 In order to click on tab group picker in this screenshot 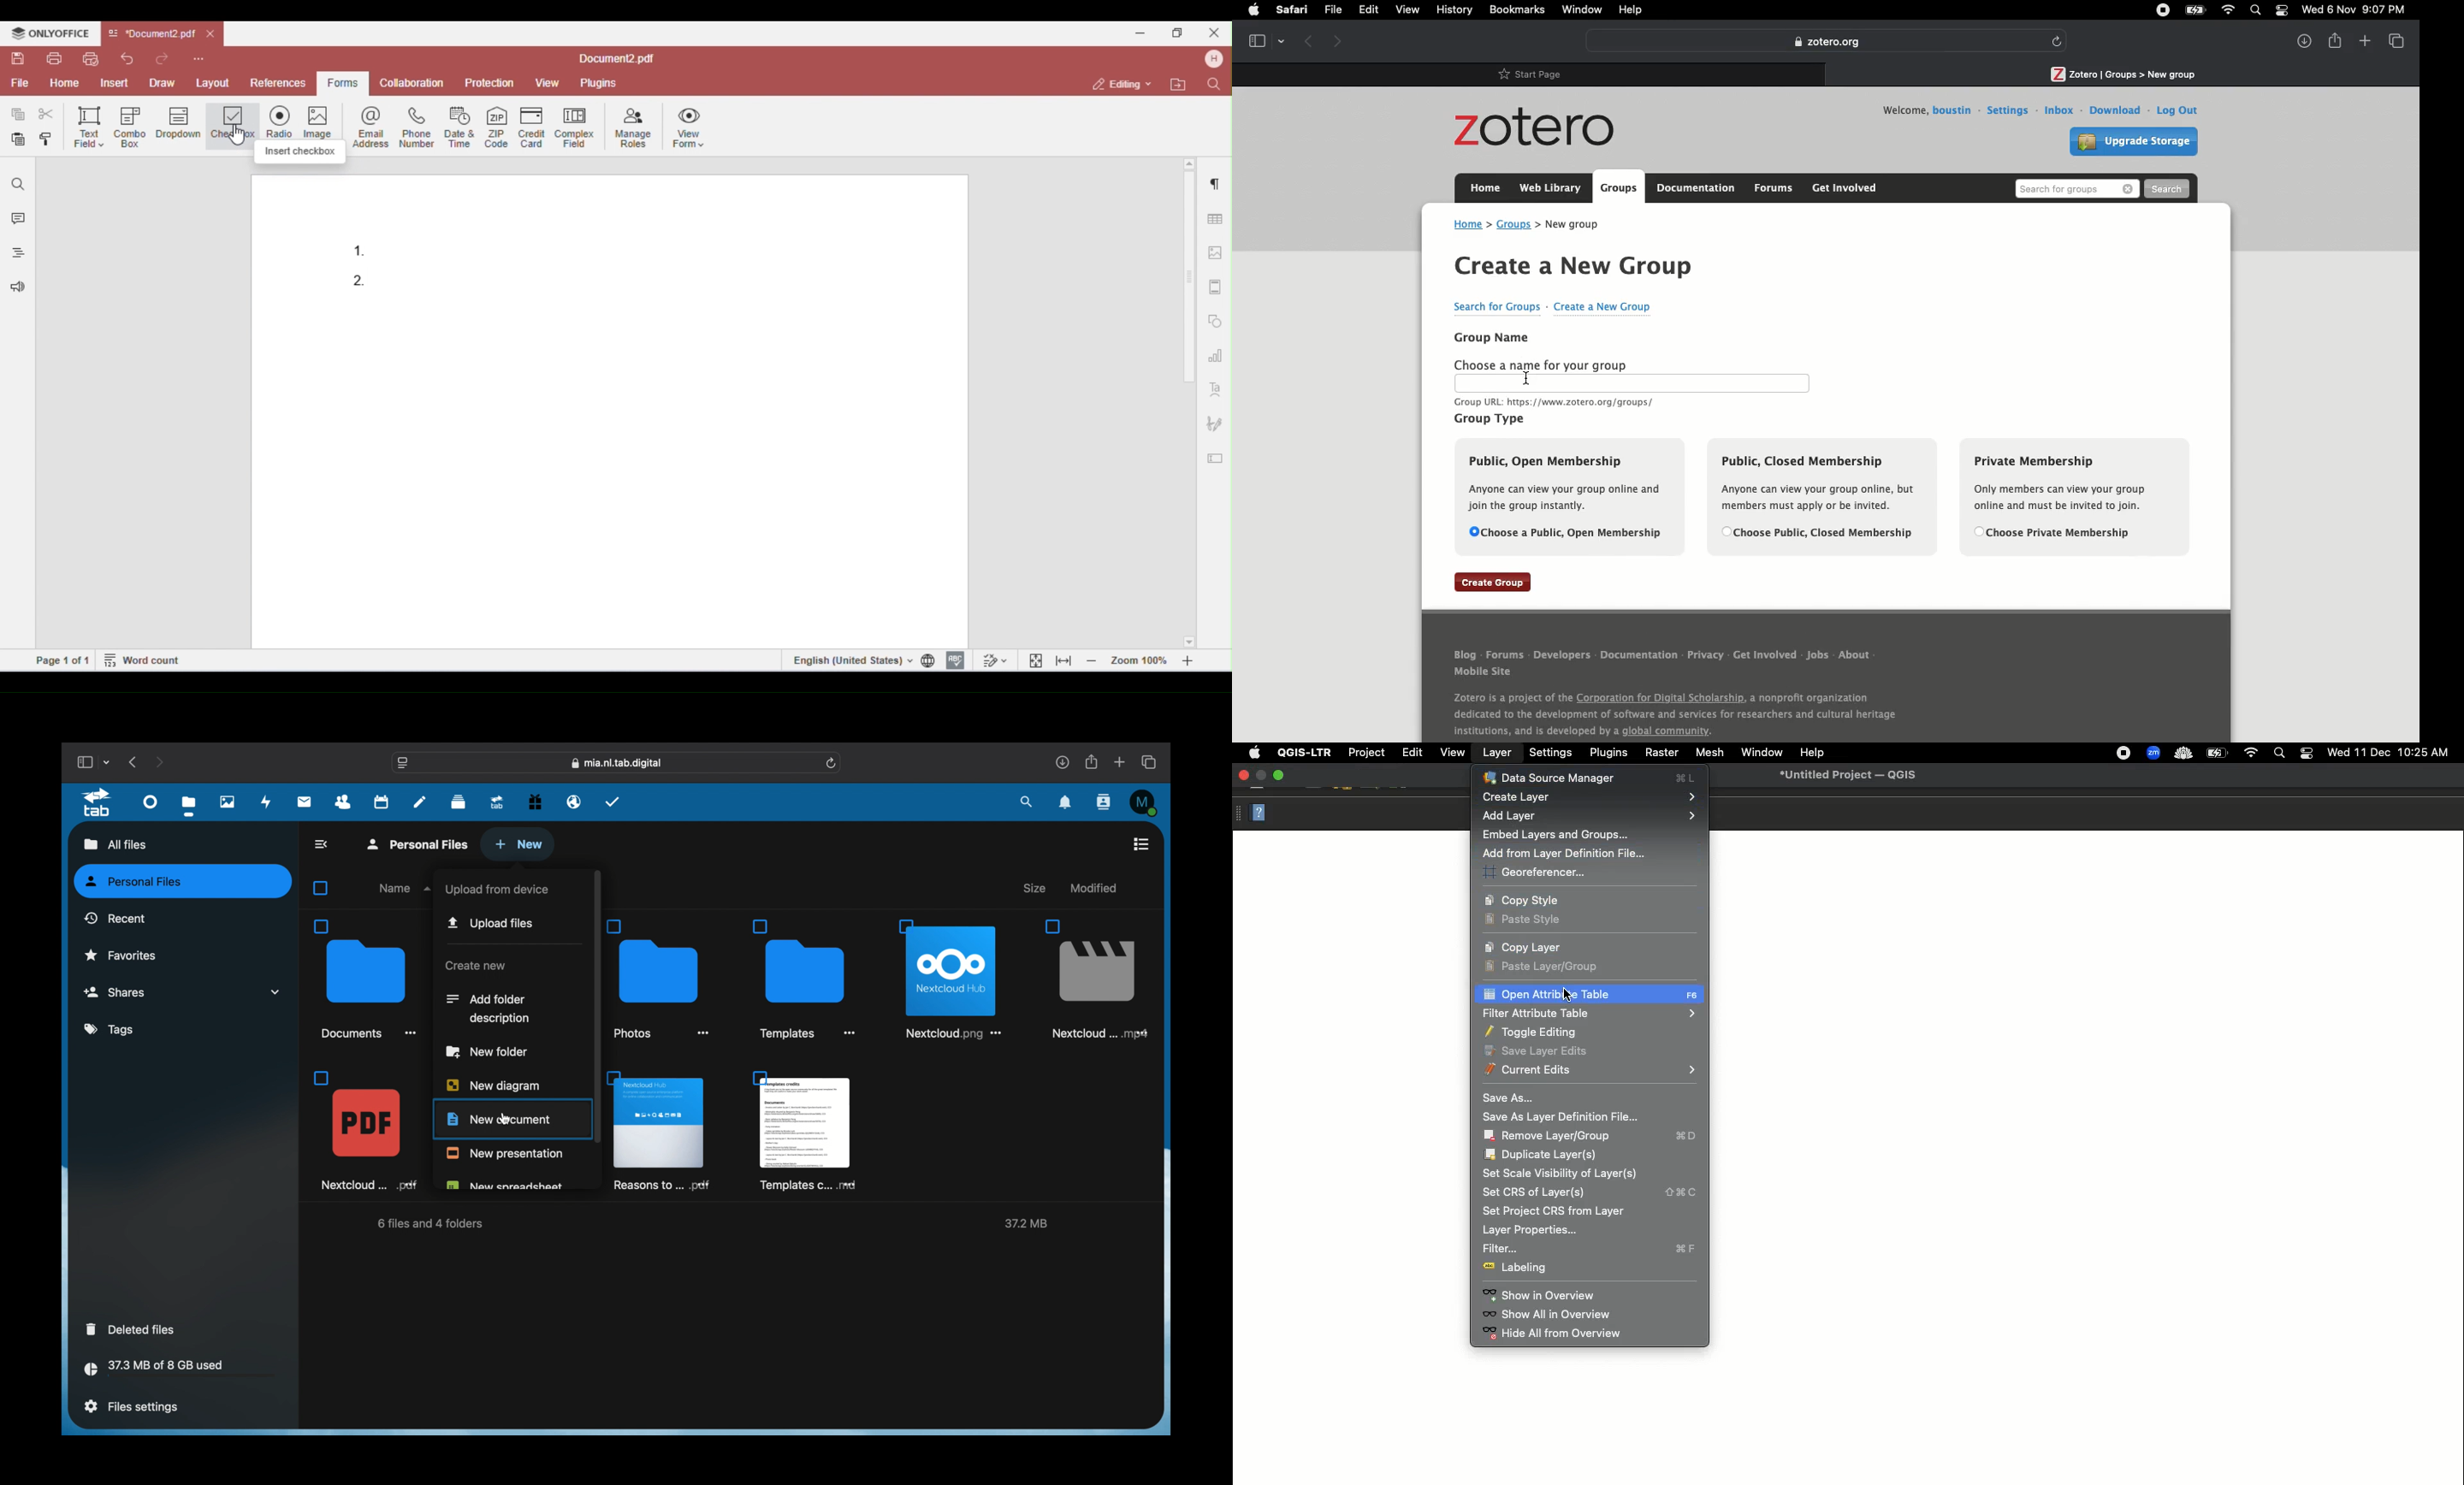, I will do `click(107, 762)`.